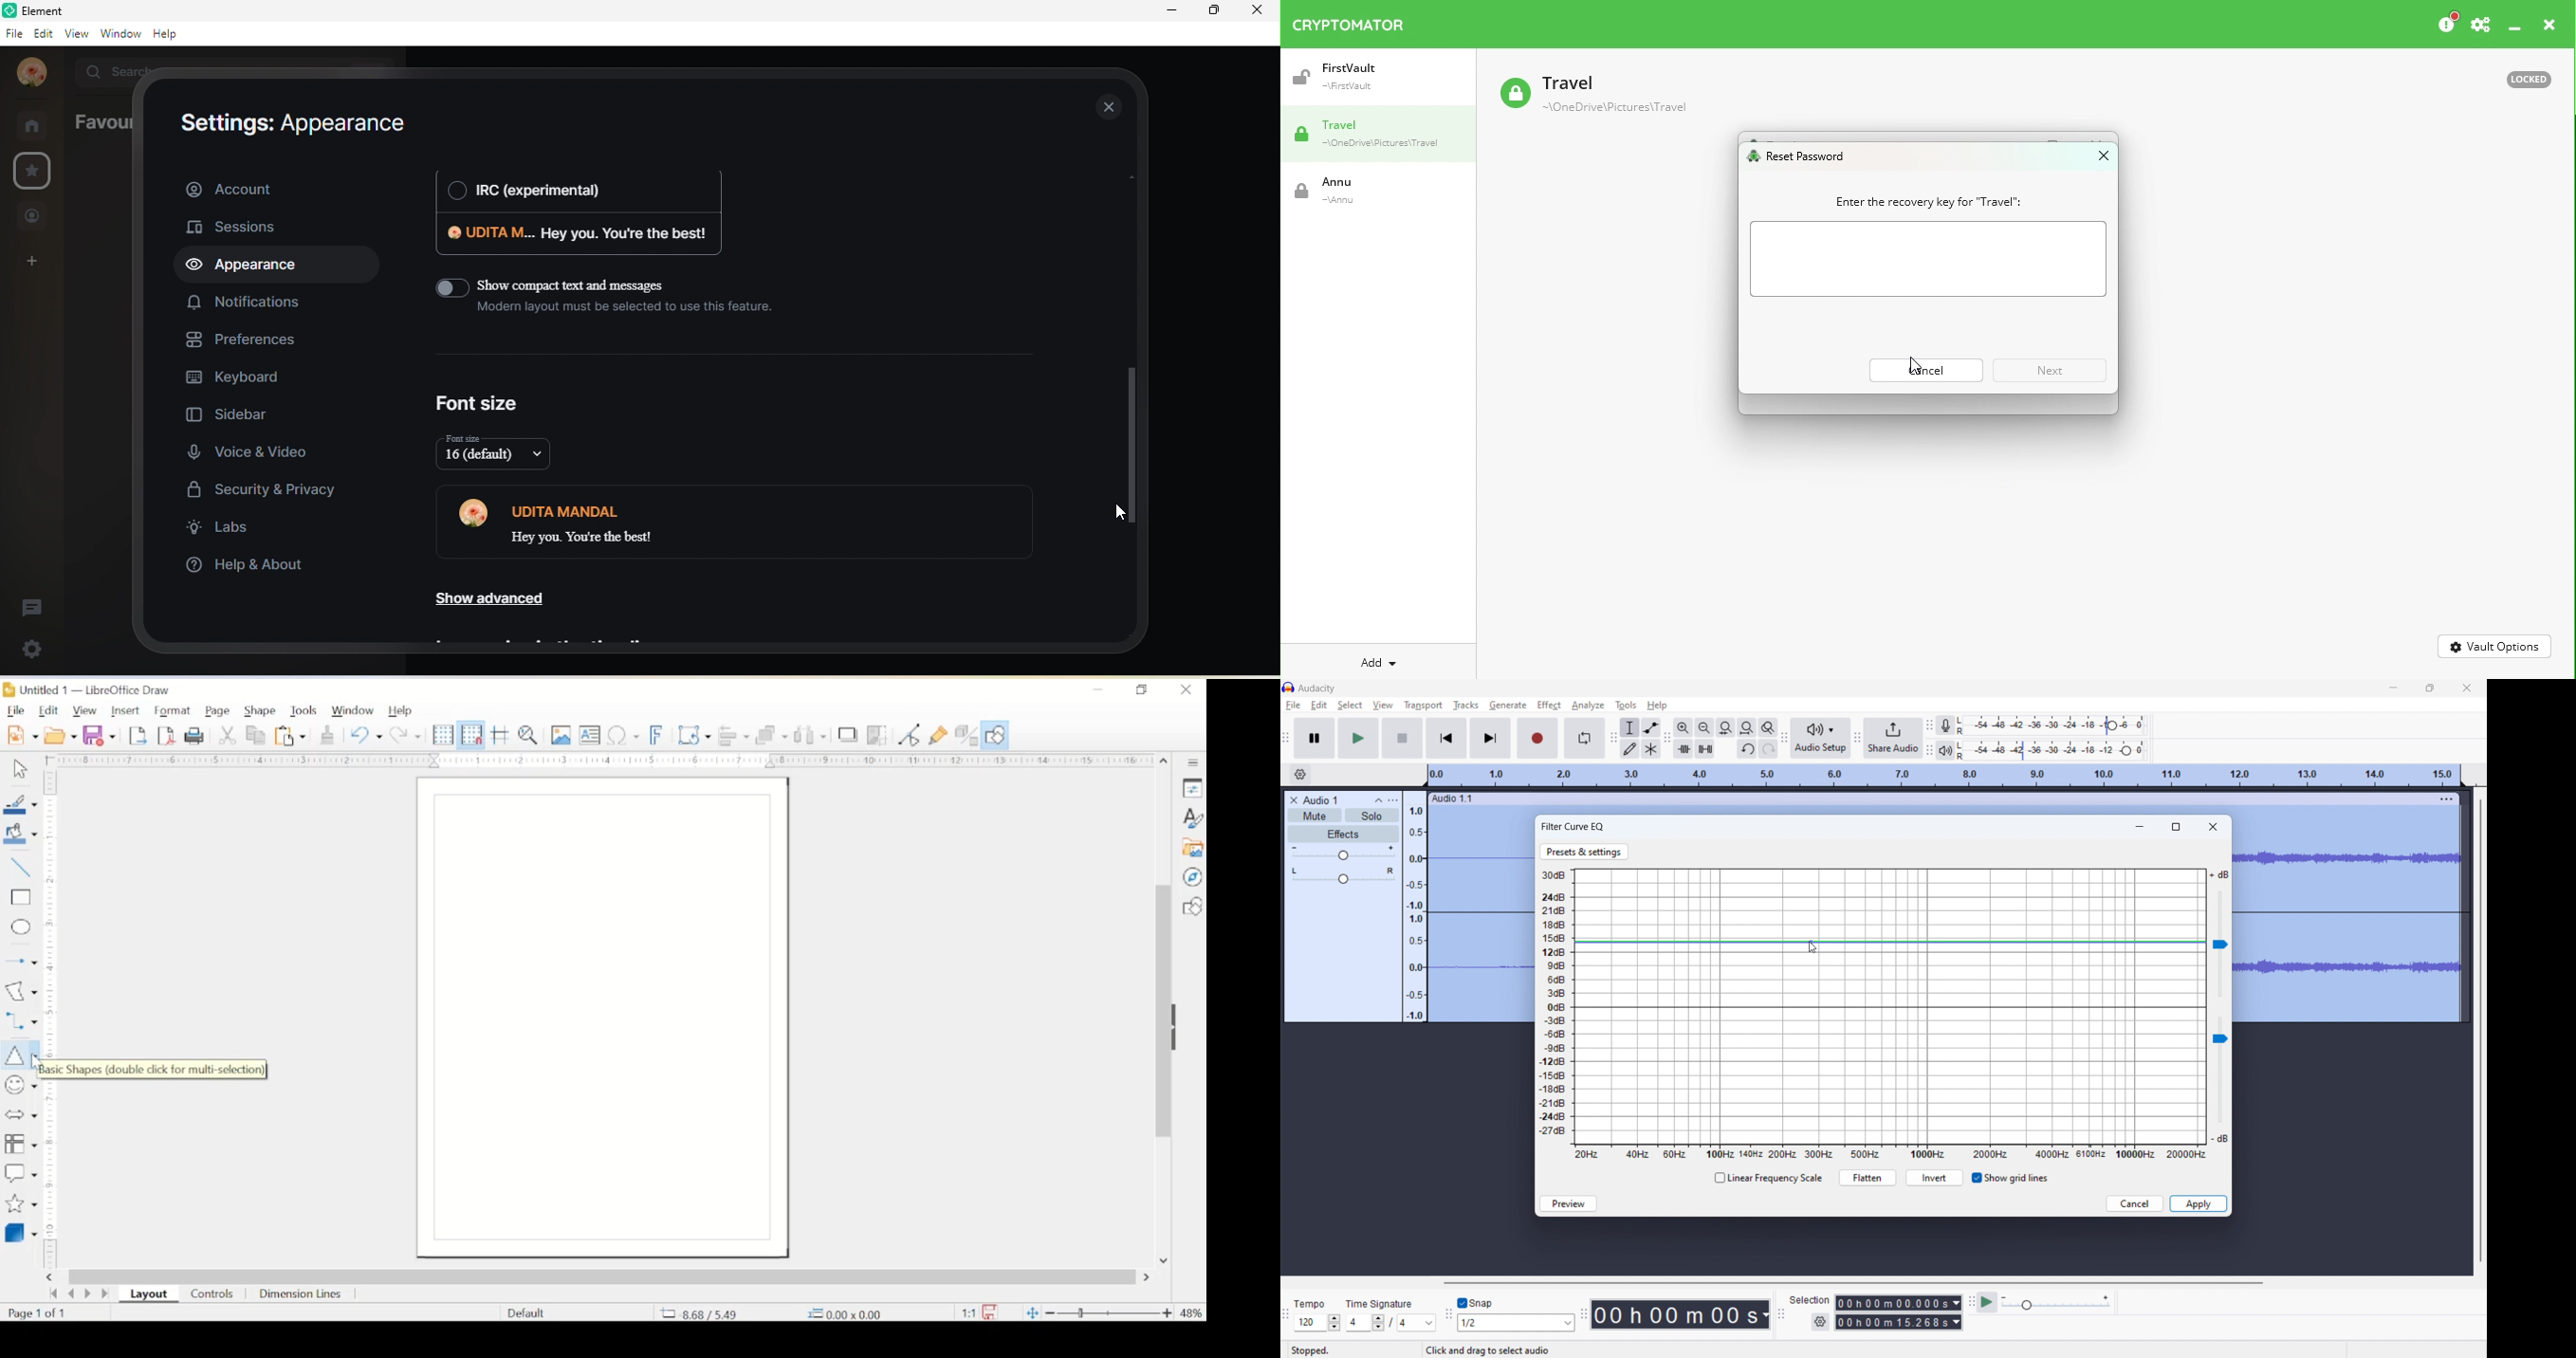 The height and width of the screenshot is (1372, 2576). What do you see at coordinates (1935, 1178) in the screenshot?
I see `invert` at bounding box center [1935, 1178].